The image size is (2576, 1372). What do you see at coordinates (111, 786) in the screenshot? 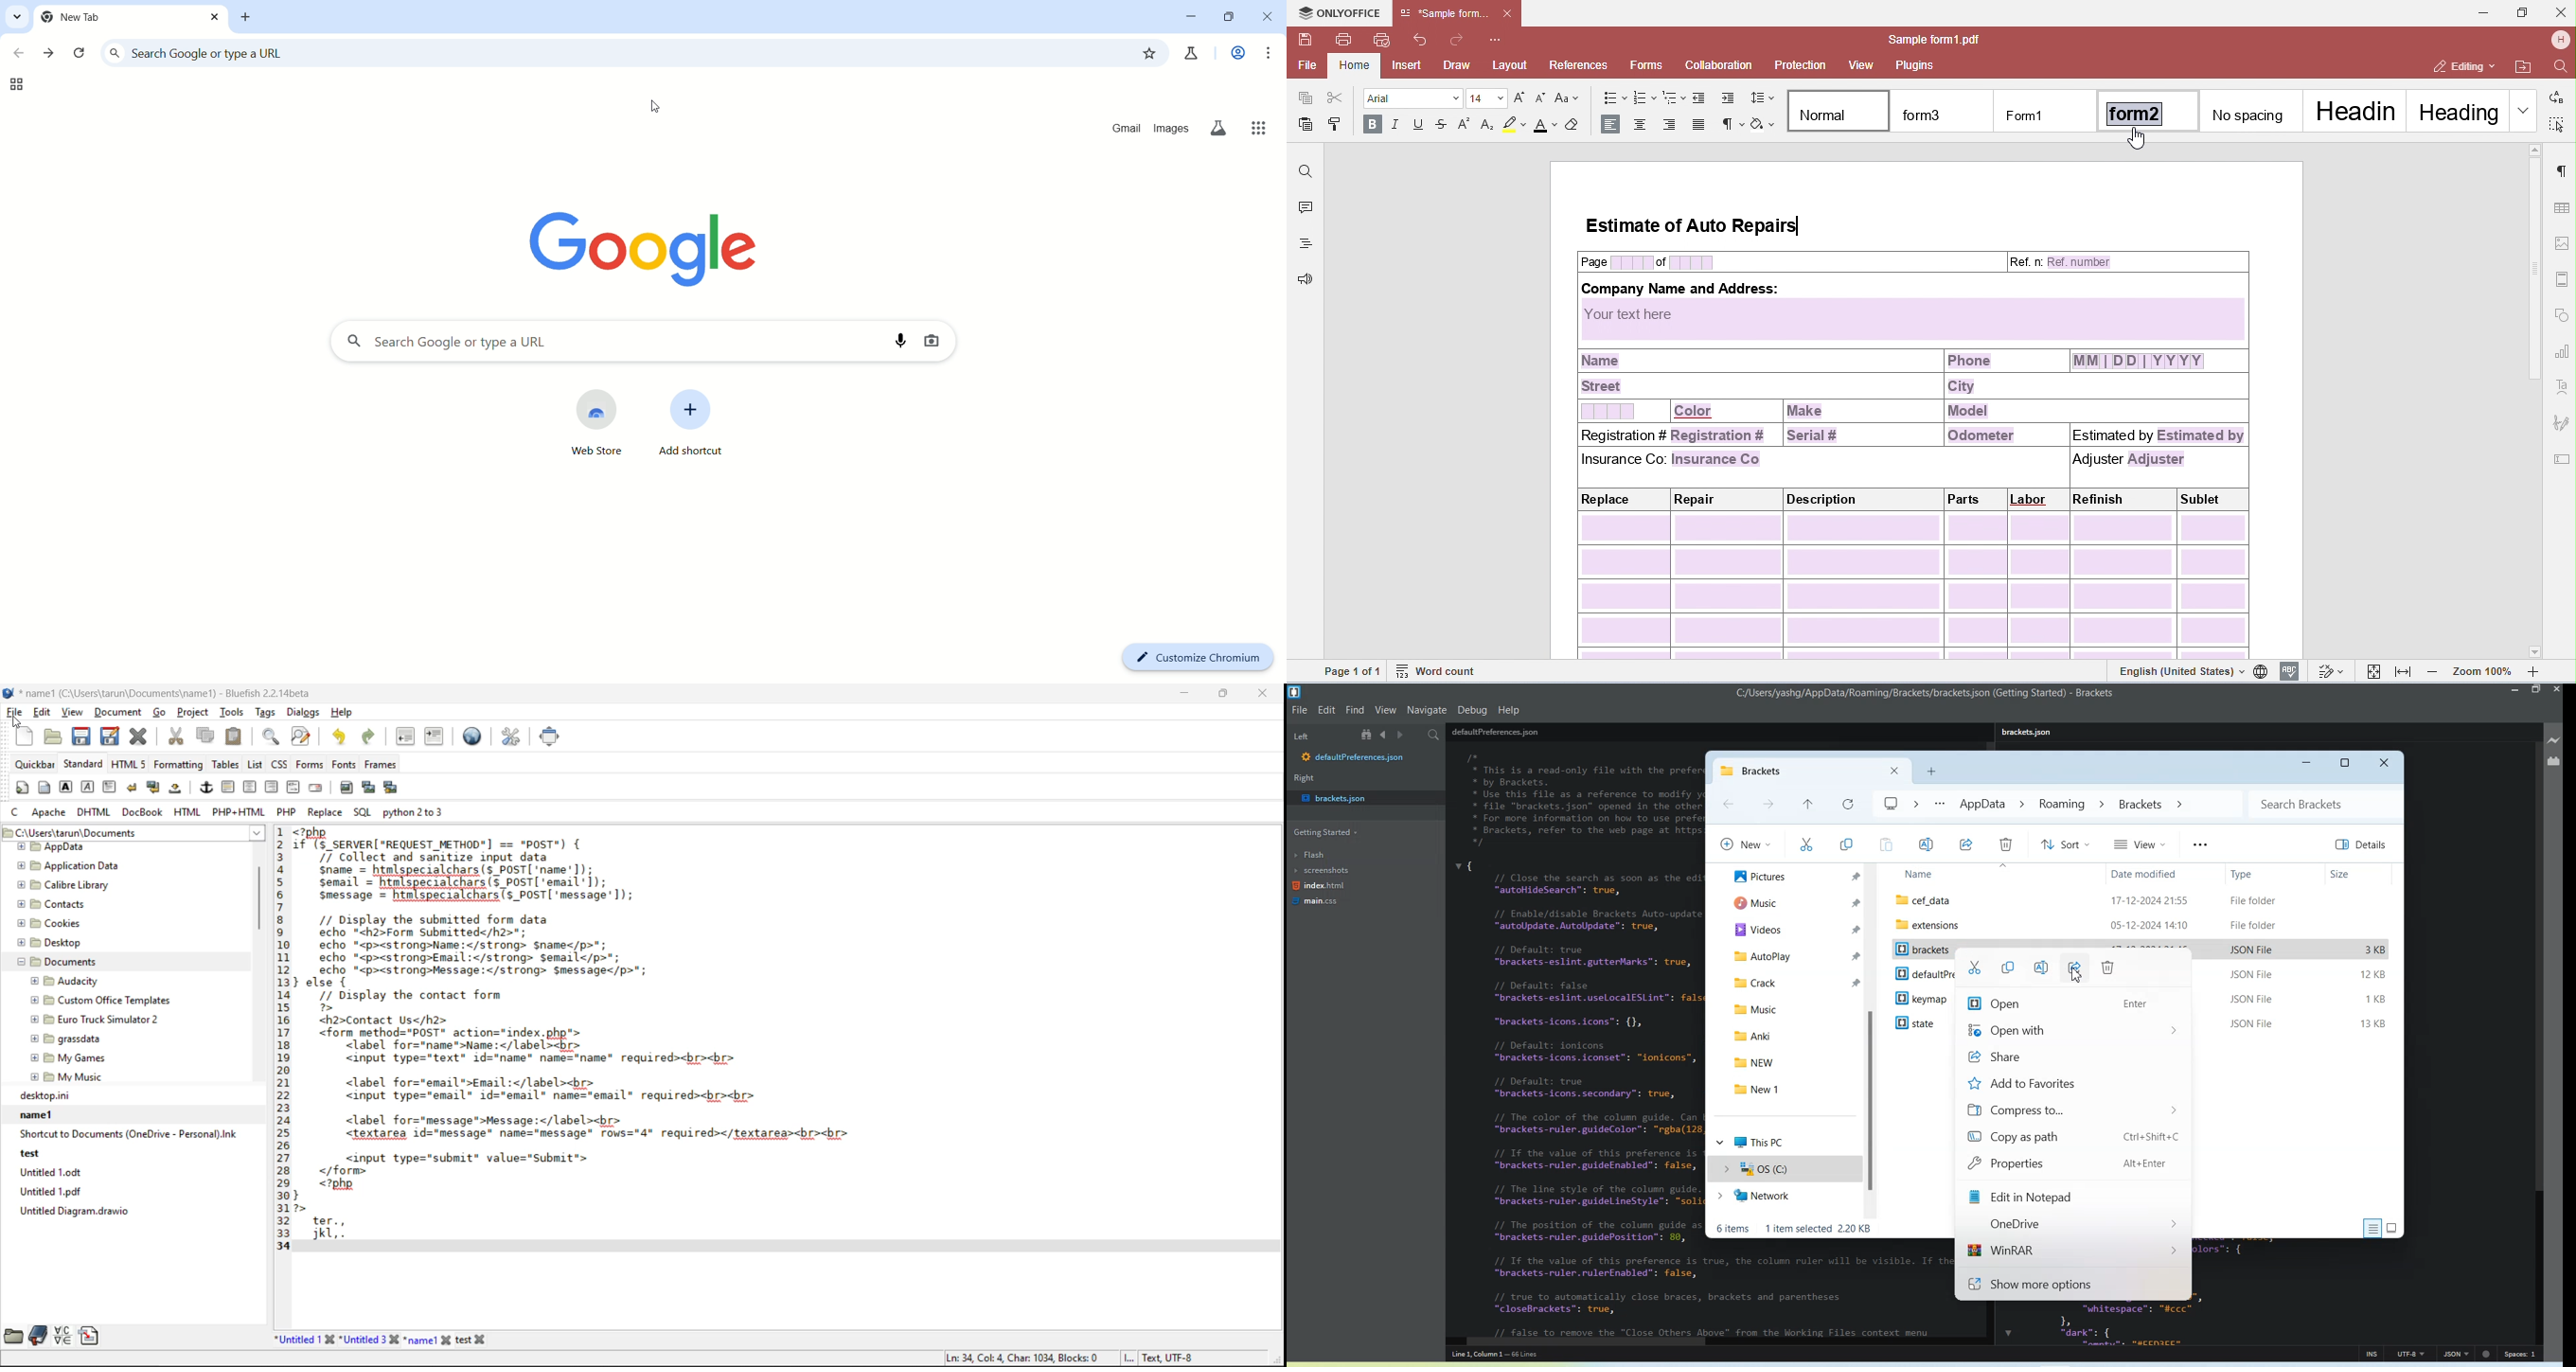
I see `paragraph` at bounding box center [111, 786].